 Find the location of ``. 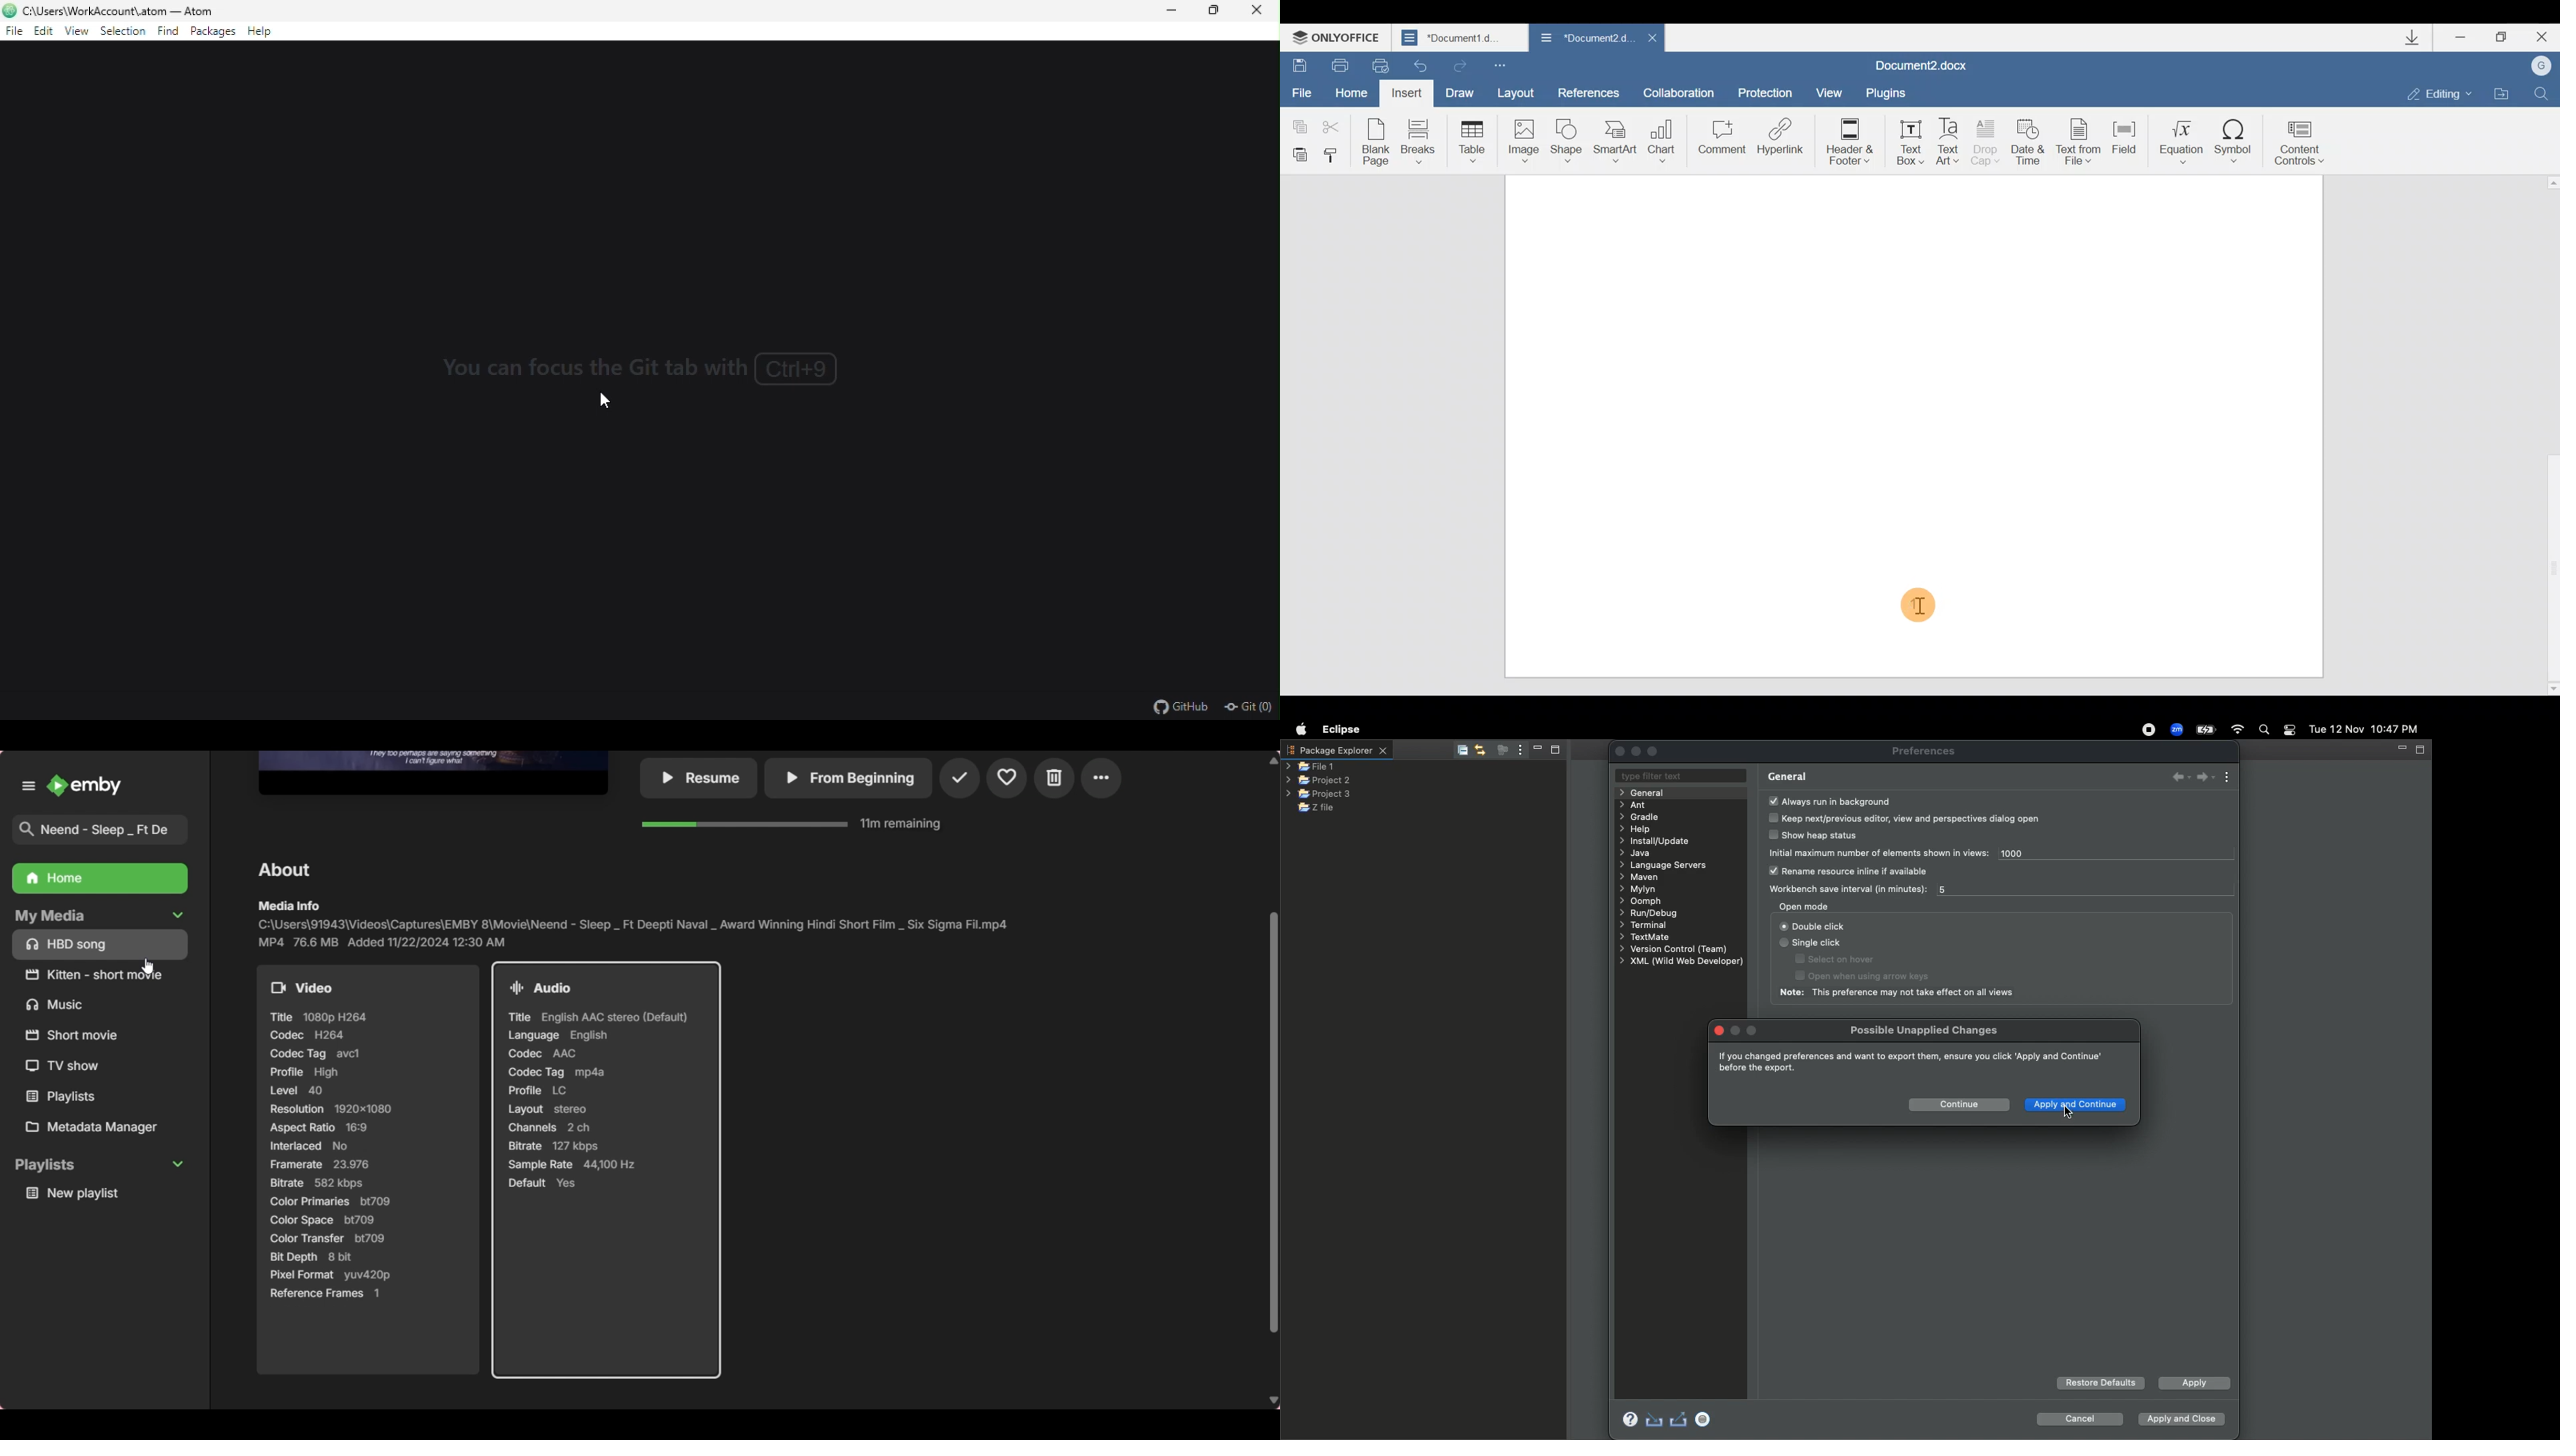

 is located at coordinates (1106, 779).